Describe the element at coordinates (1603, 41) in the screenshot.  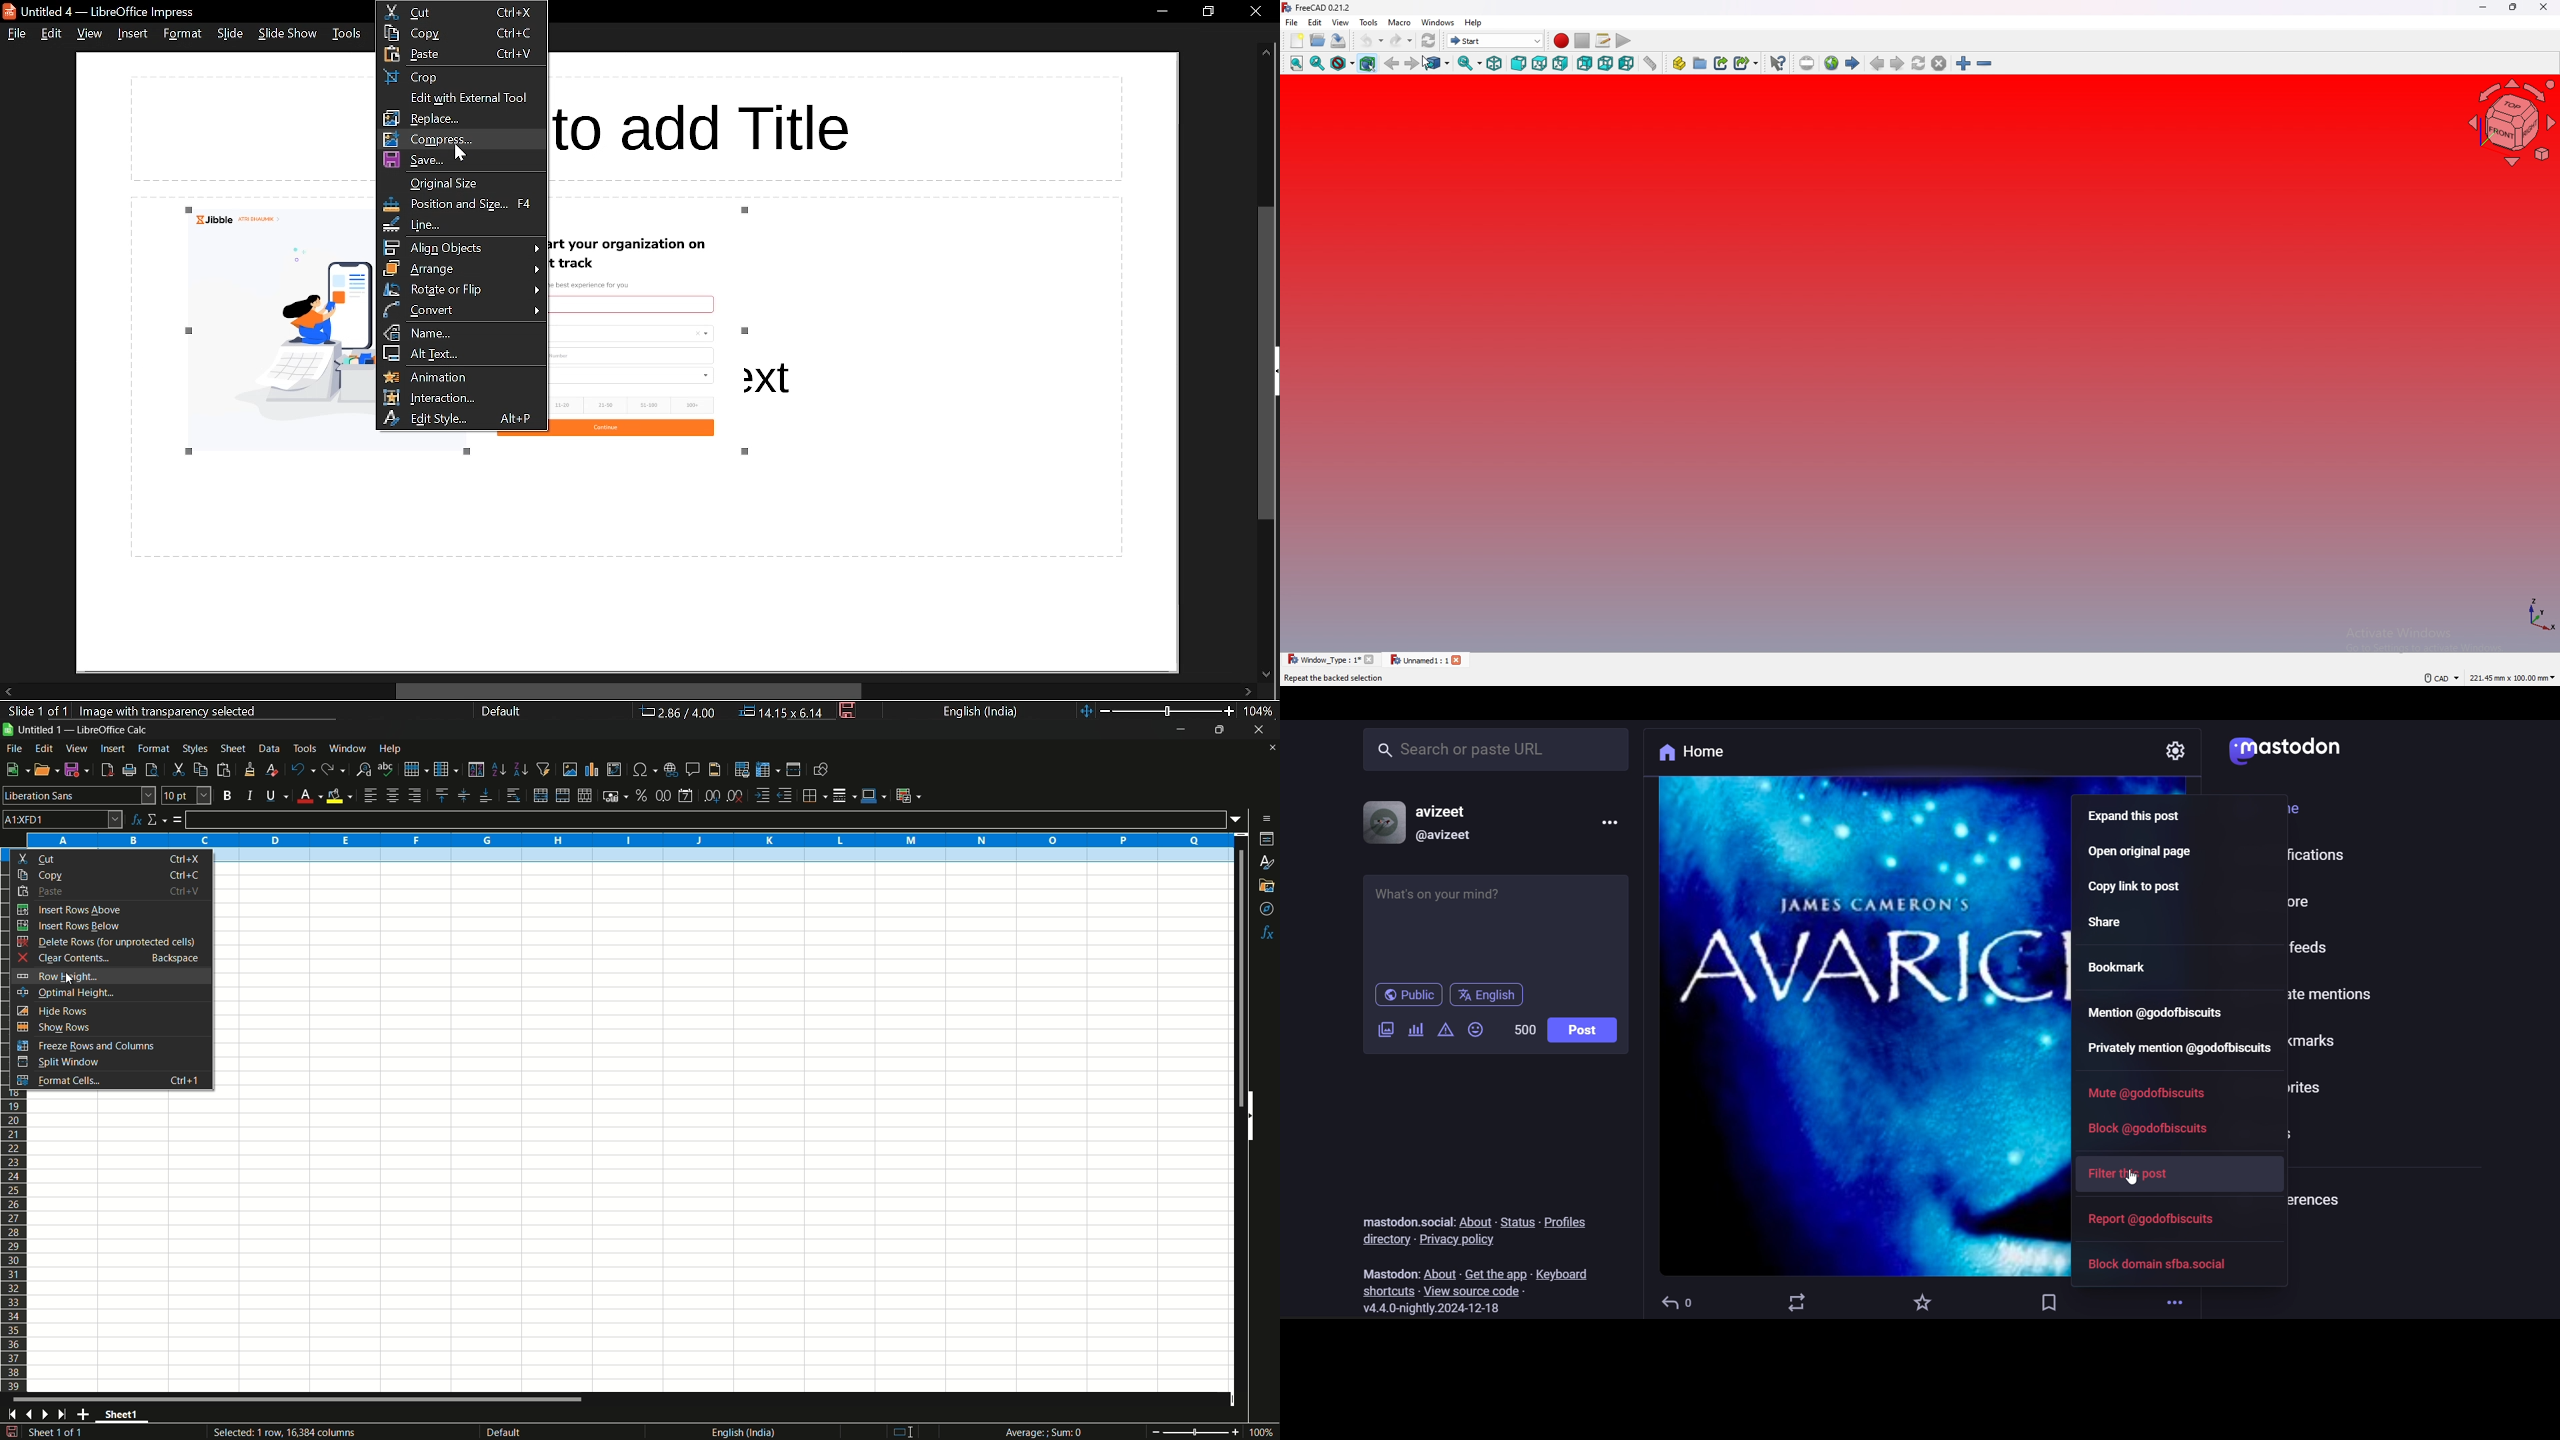
I see `macros` at that location.